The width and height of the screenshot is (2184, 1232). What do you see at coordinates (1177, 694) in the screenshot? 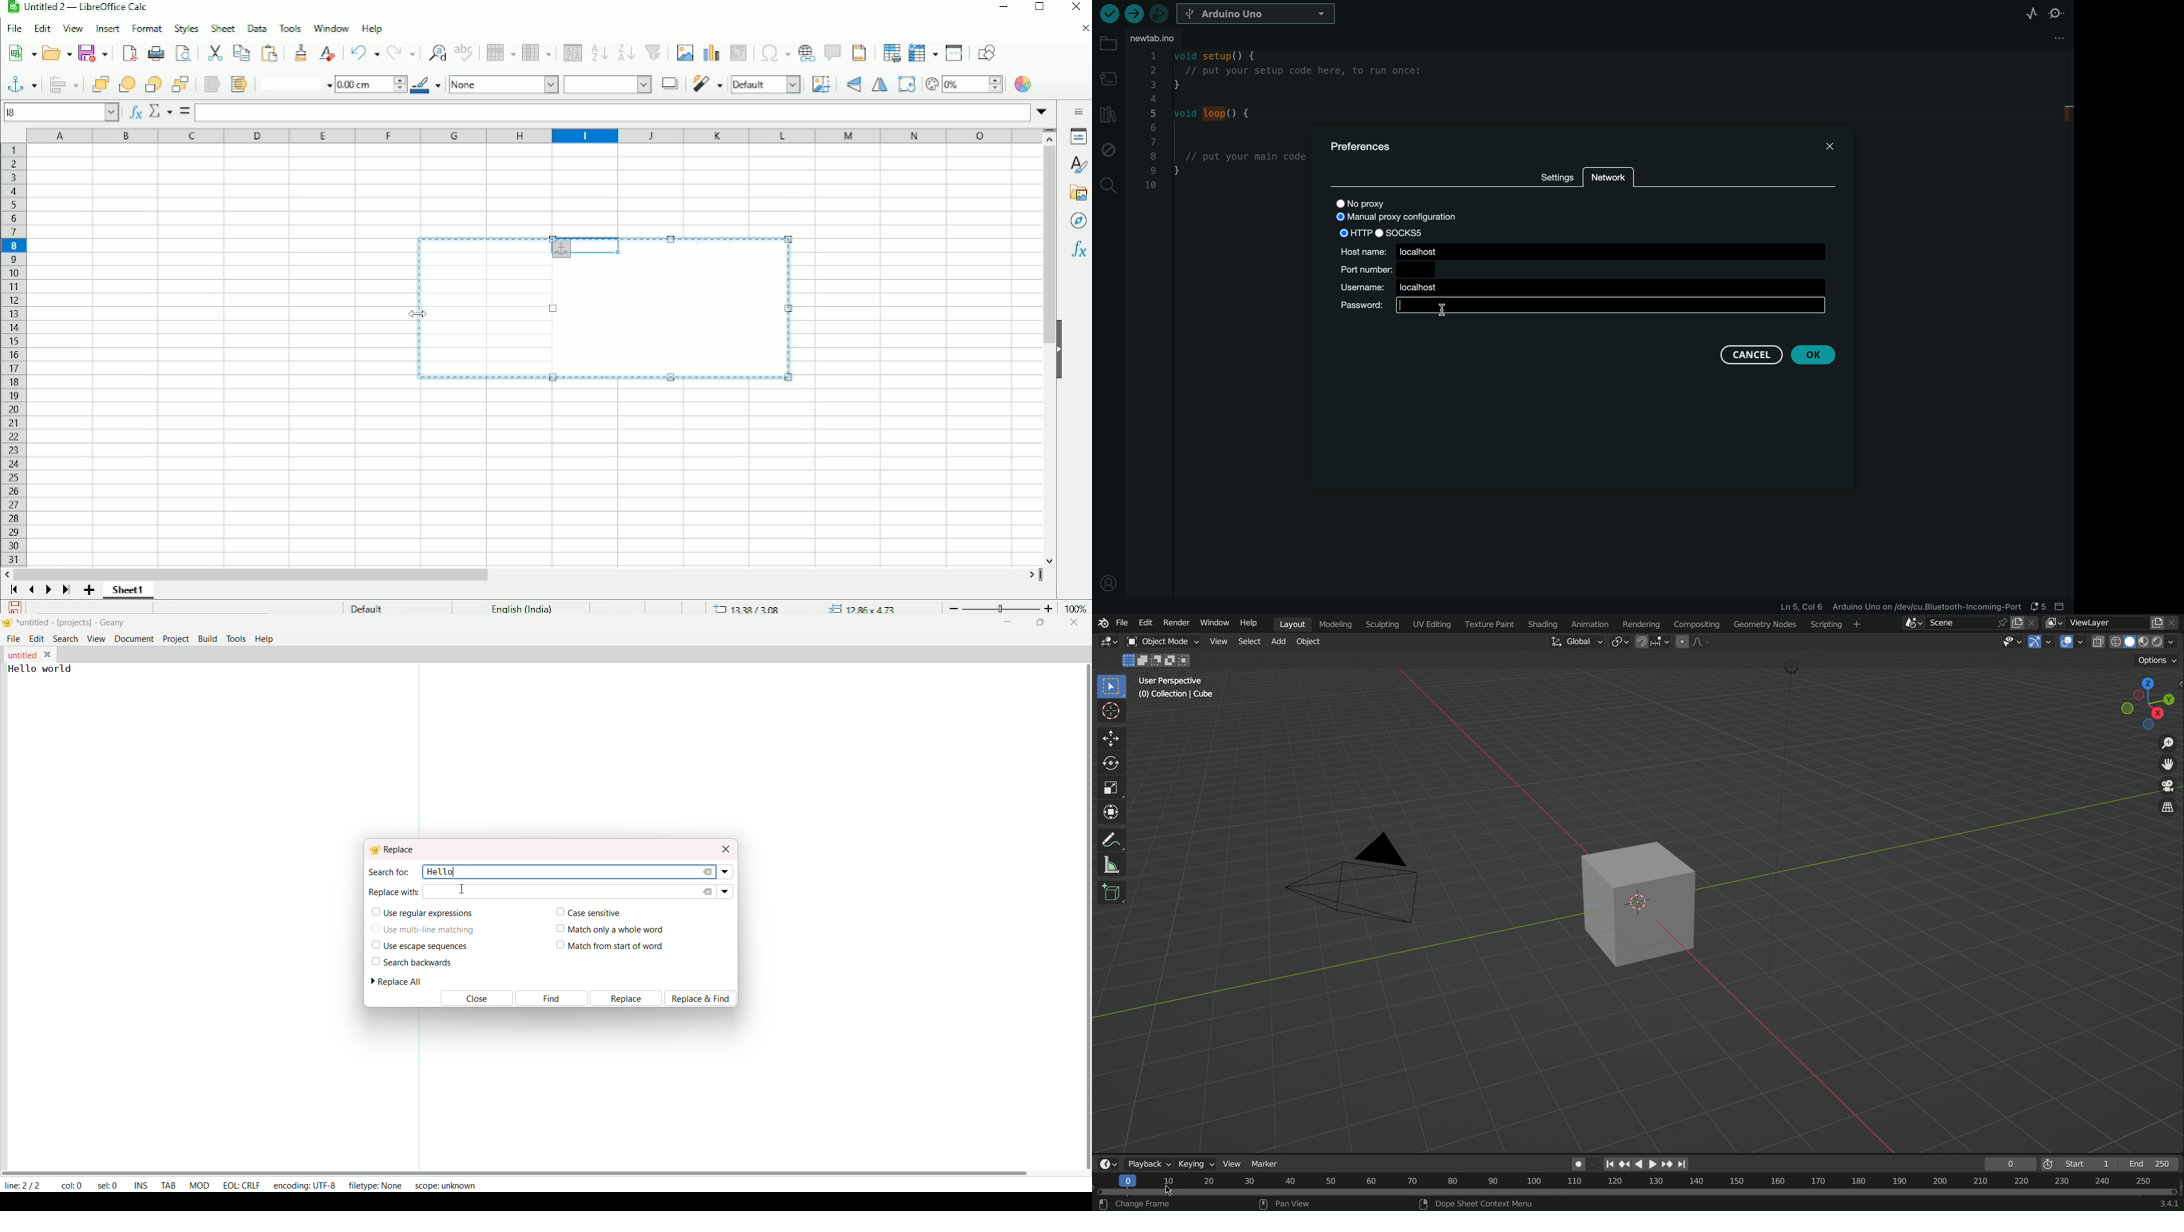
I see `Collection | Cube` at bounding box center [1177, 694].